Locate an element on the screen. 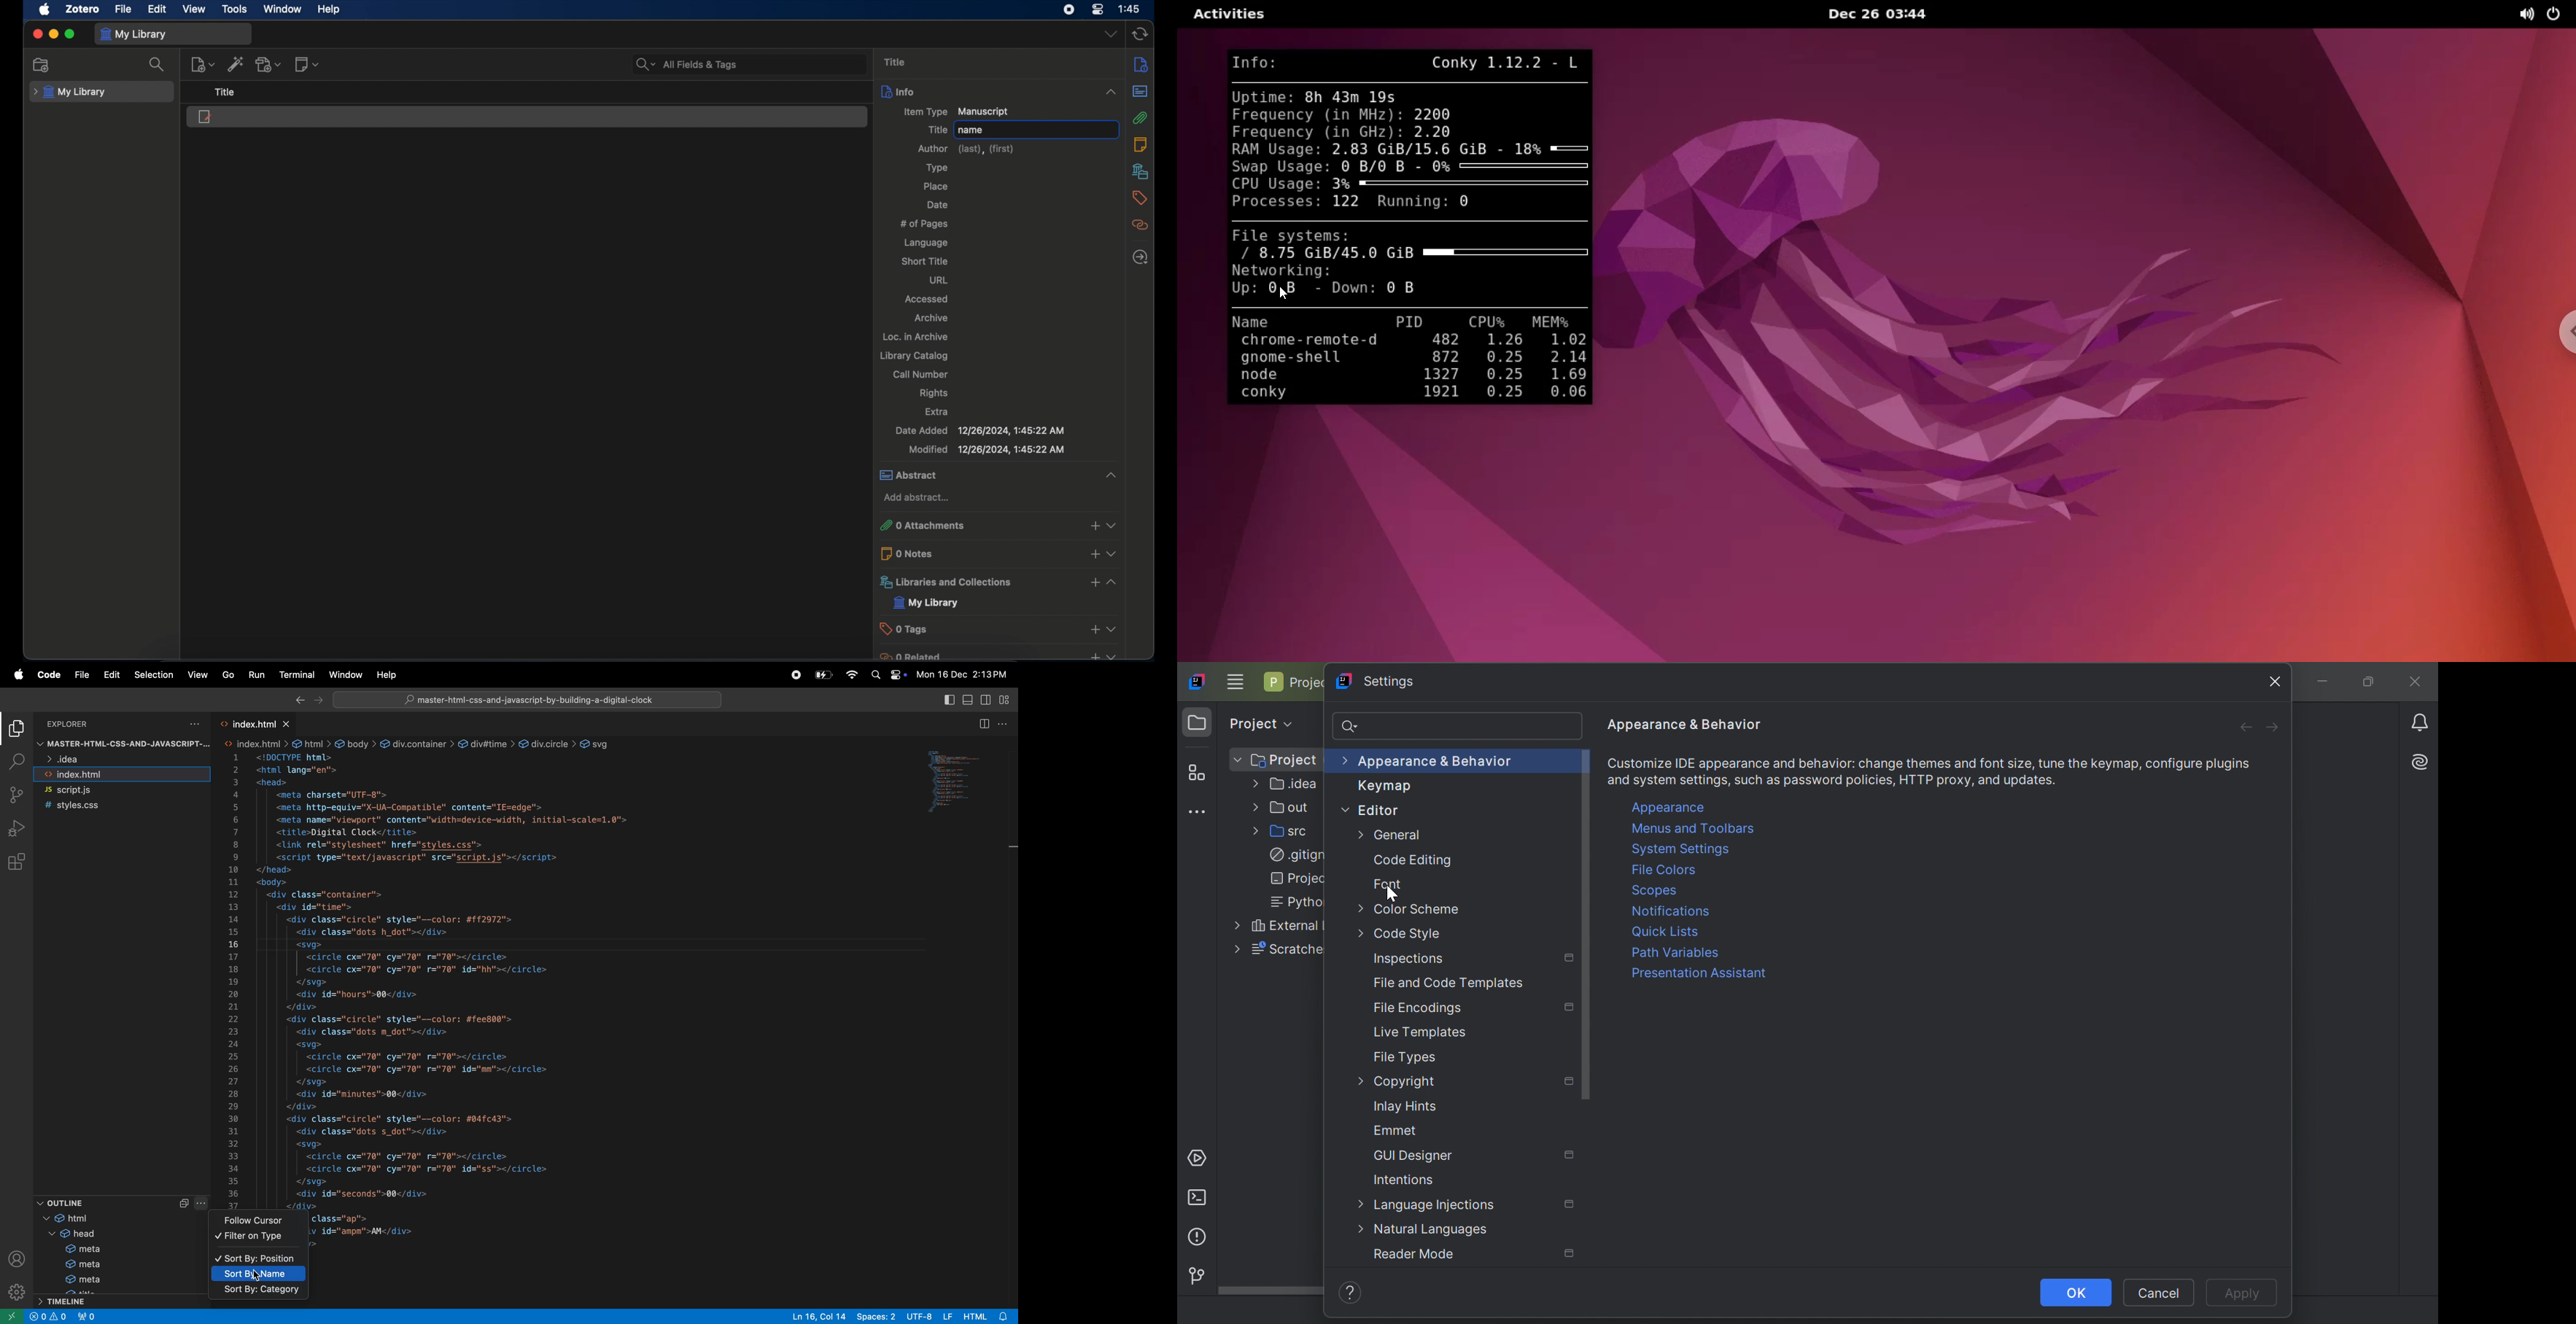 The image size is (2576, 1344). date added 12/26/2024, 1:45:22 AM is located at coordinates (979, 431).